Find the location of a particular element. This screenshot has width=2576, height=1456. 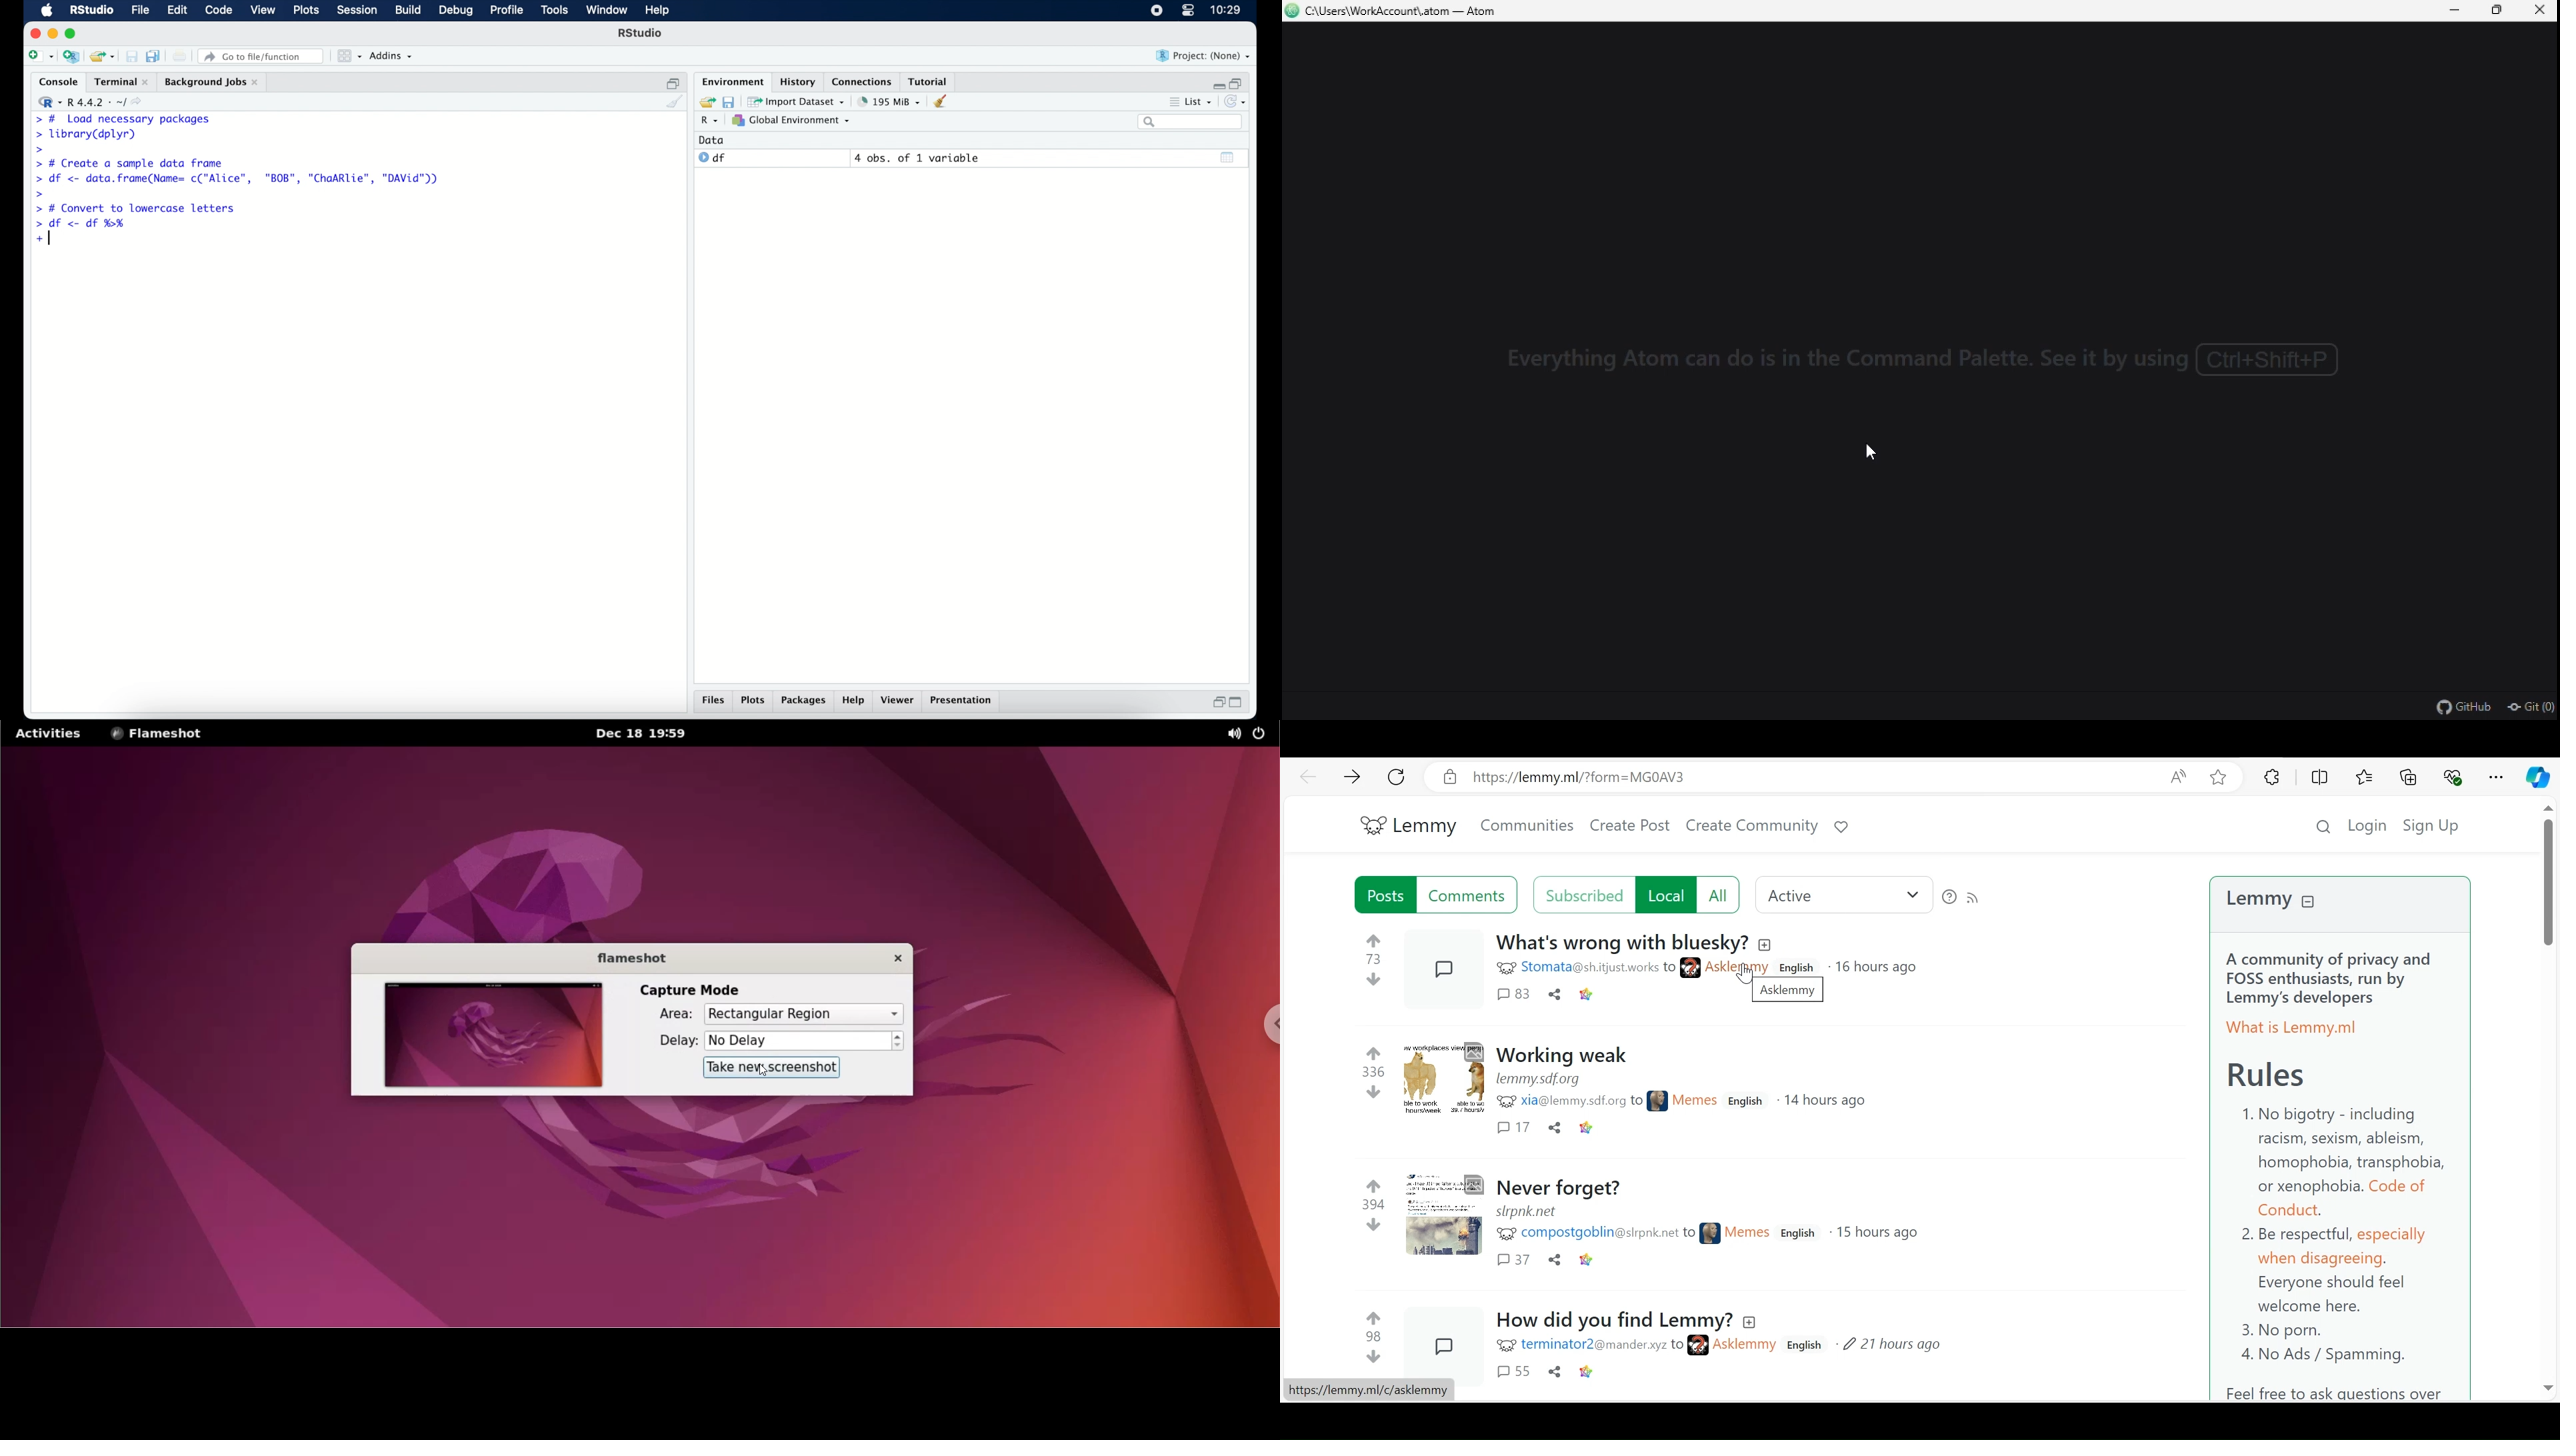

df is located at coordinates (712, 158).